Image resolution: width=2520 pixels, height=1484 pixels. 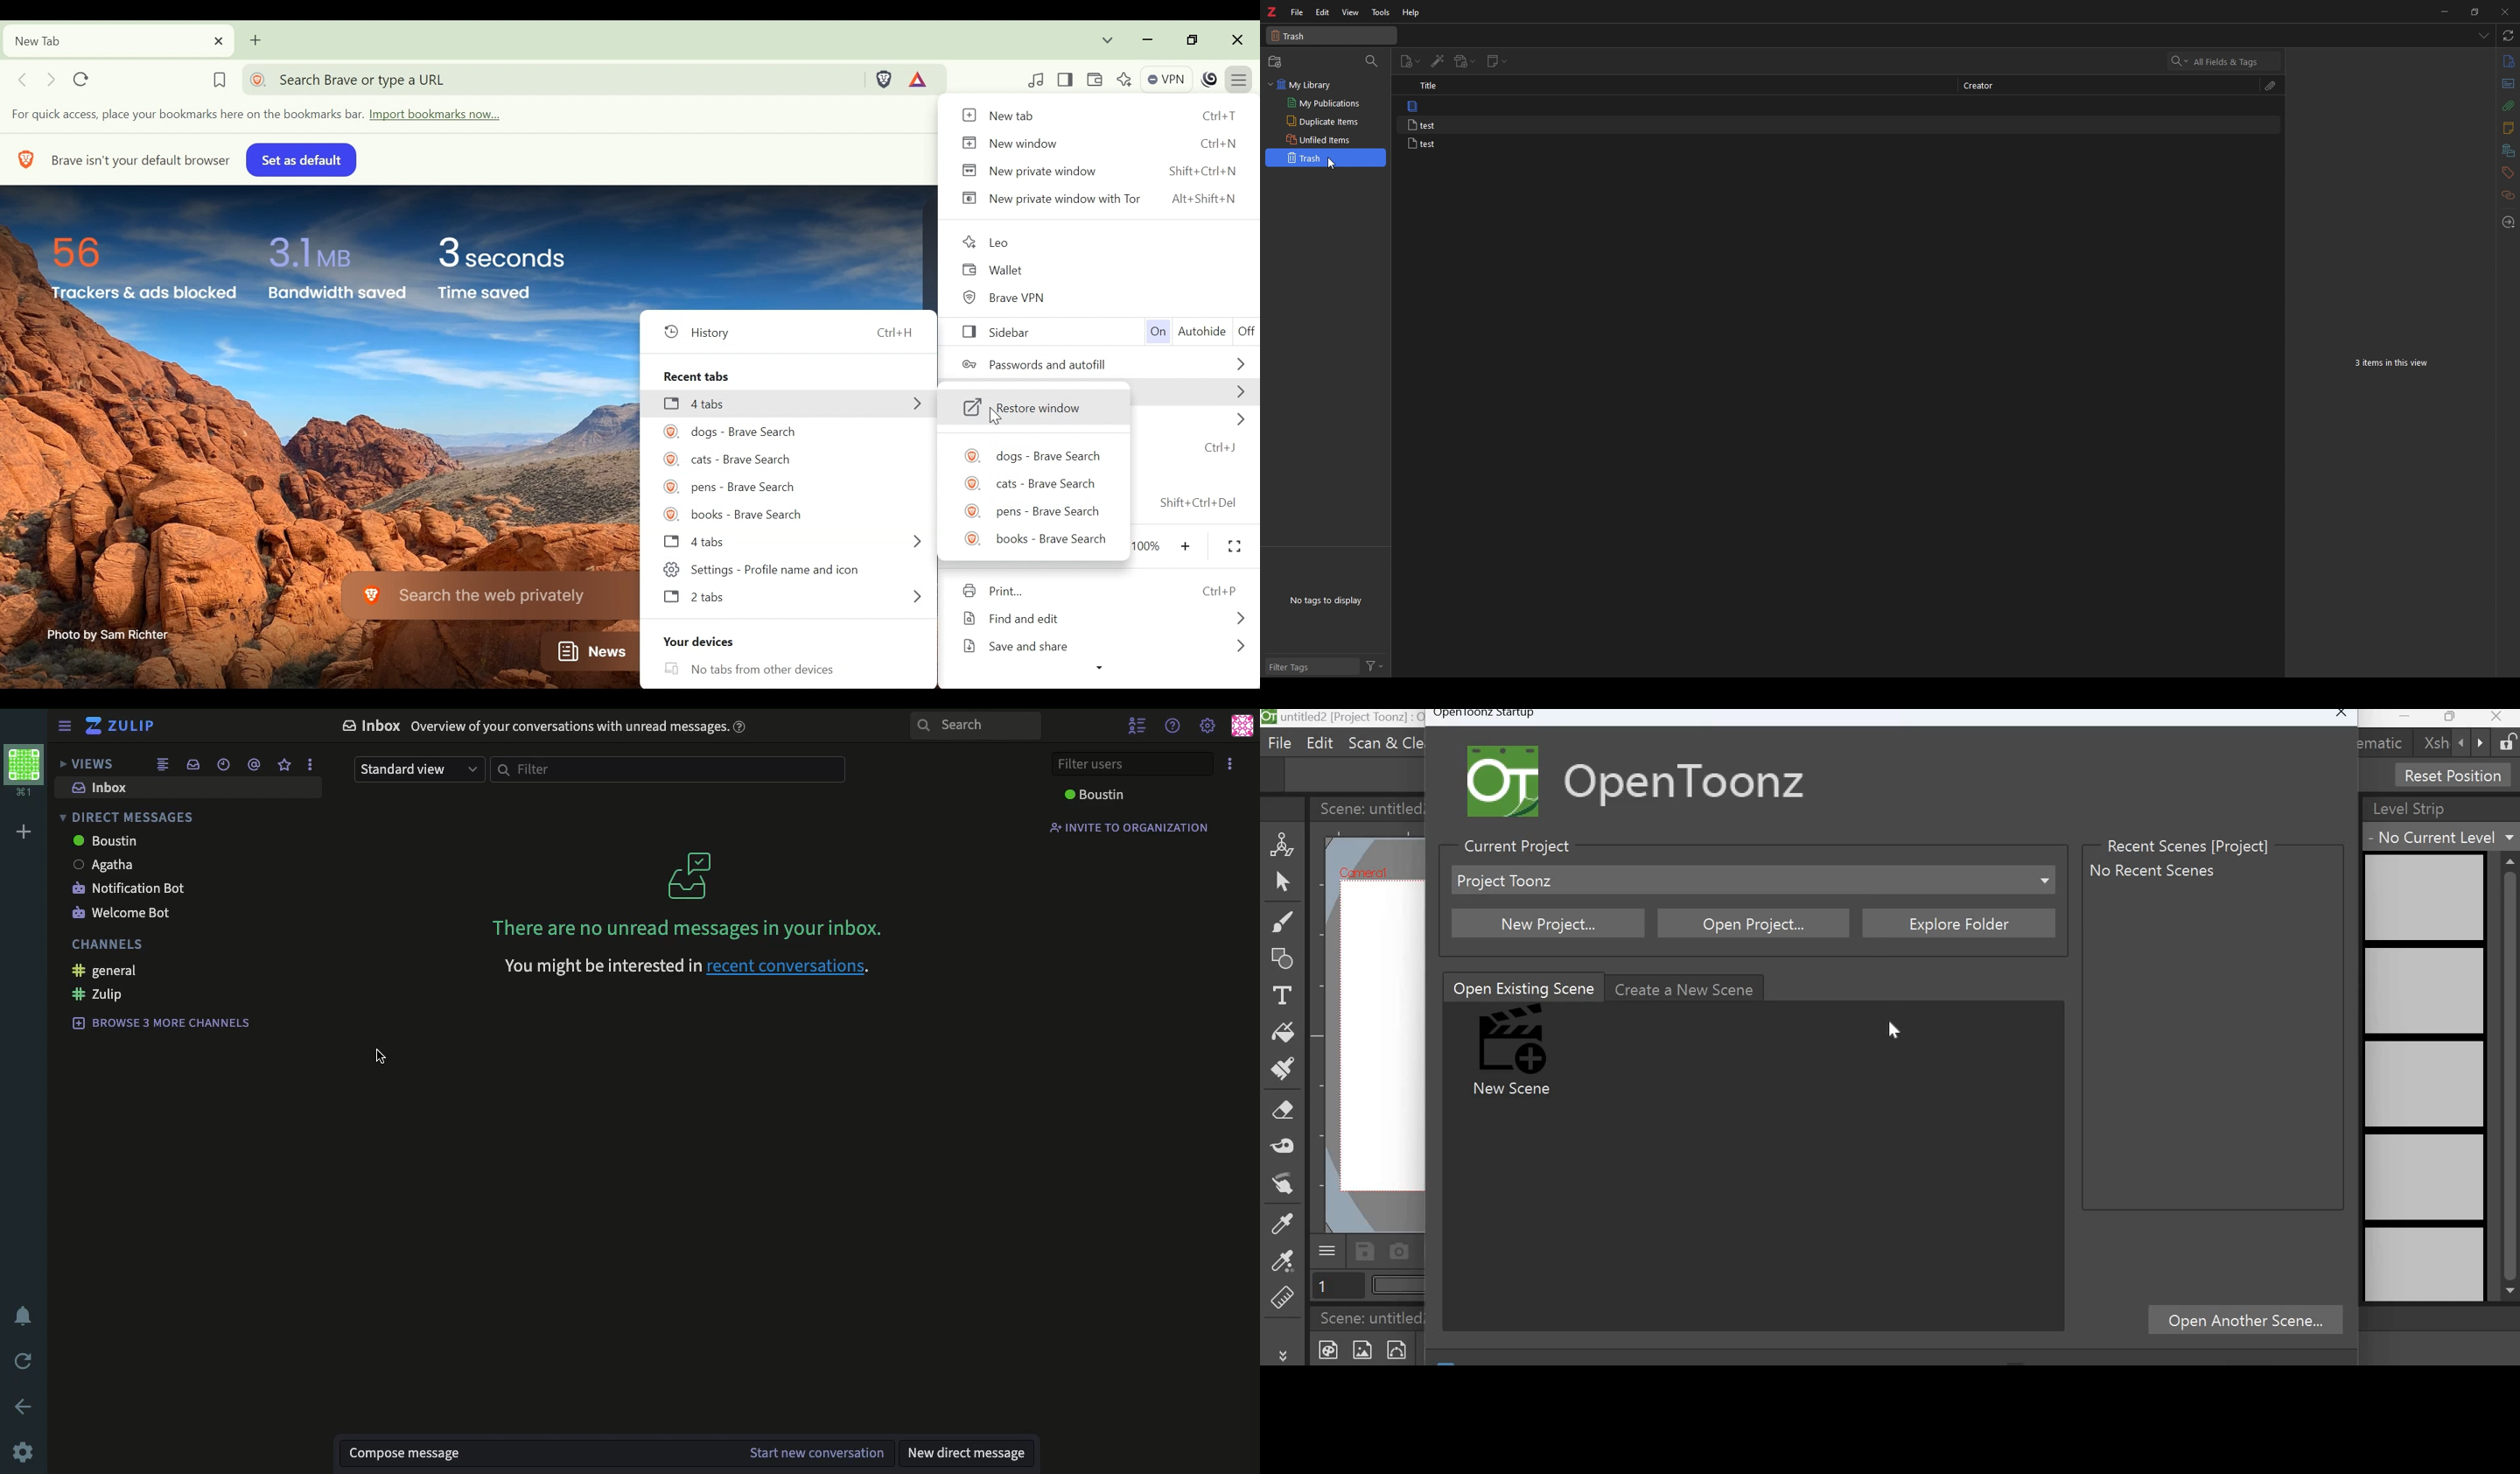 What do you see at coordinates (131, 888) in the screenshot?
I see `notification bot` at bounding box center [131, 888].